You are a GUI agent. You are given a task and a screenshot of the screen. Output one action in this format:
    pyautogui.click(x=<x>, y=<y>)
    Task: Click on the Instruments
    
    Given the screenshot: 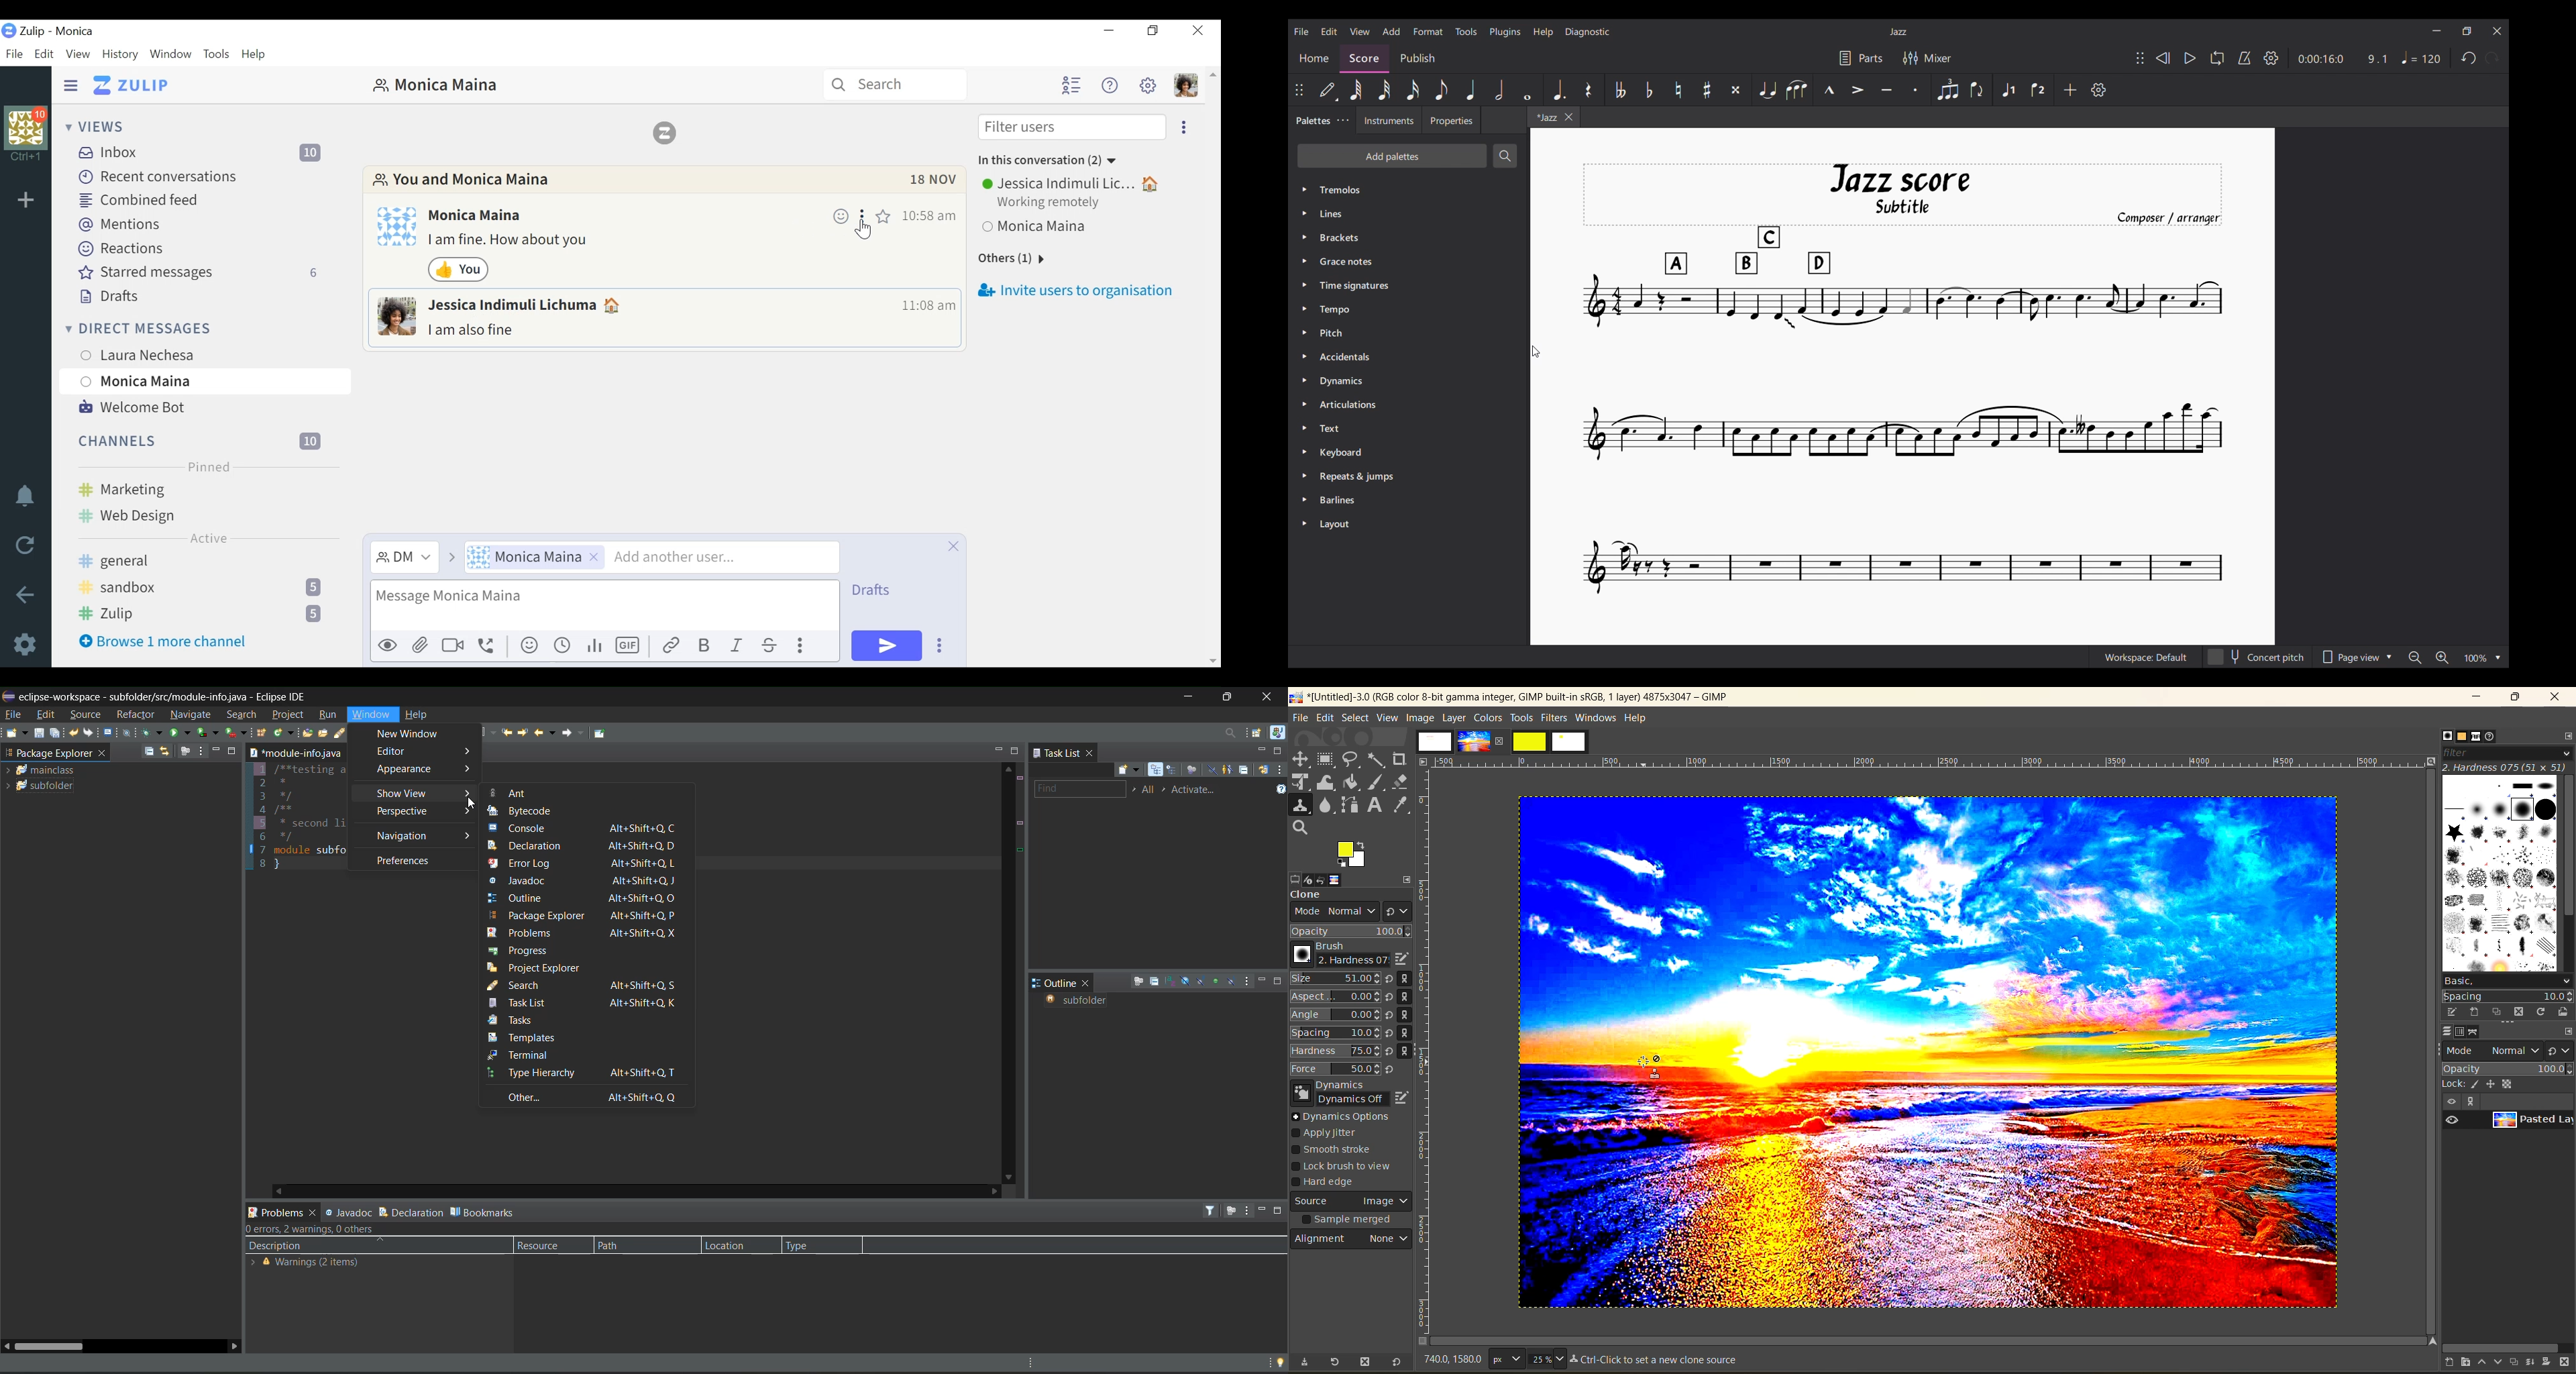 What is the action you would take?
    pyautogui.click(x=1388, y=120)
    